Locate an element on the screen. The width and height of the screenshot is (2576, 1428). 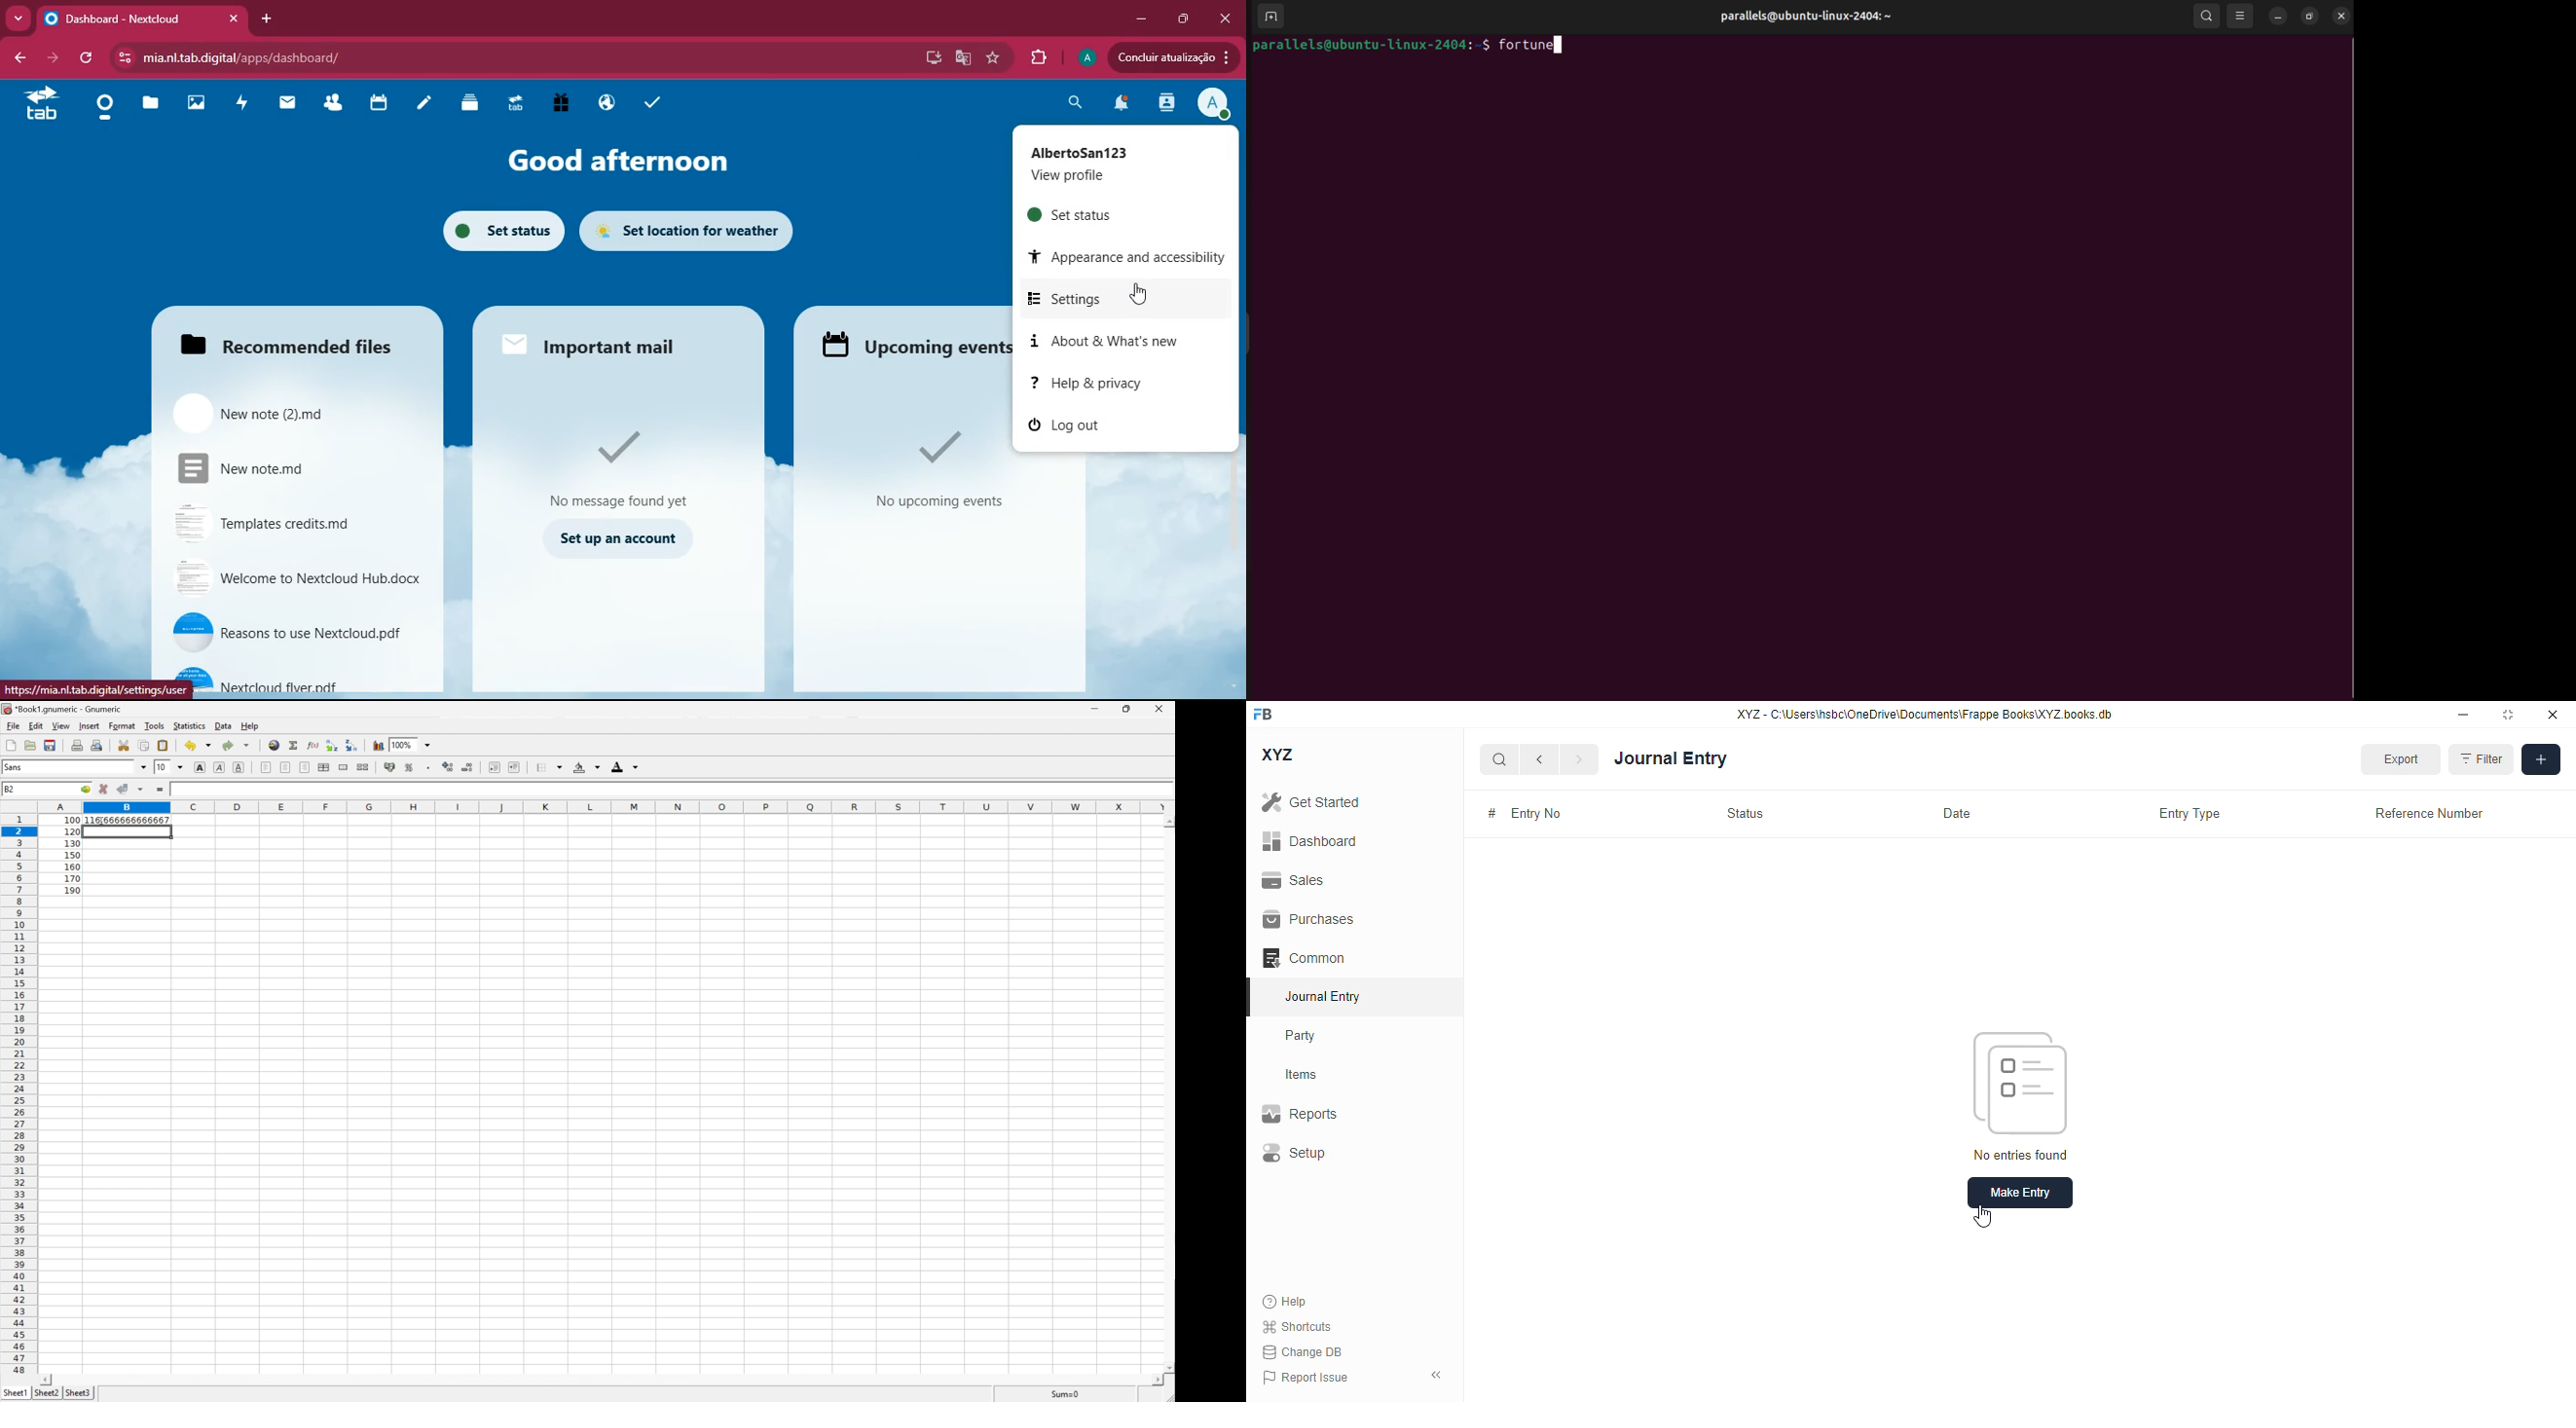
mail is located at coordinates (283, 104).